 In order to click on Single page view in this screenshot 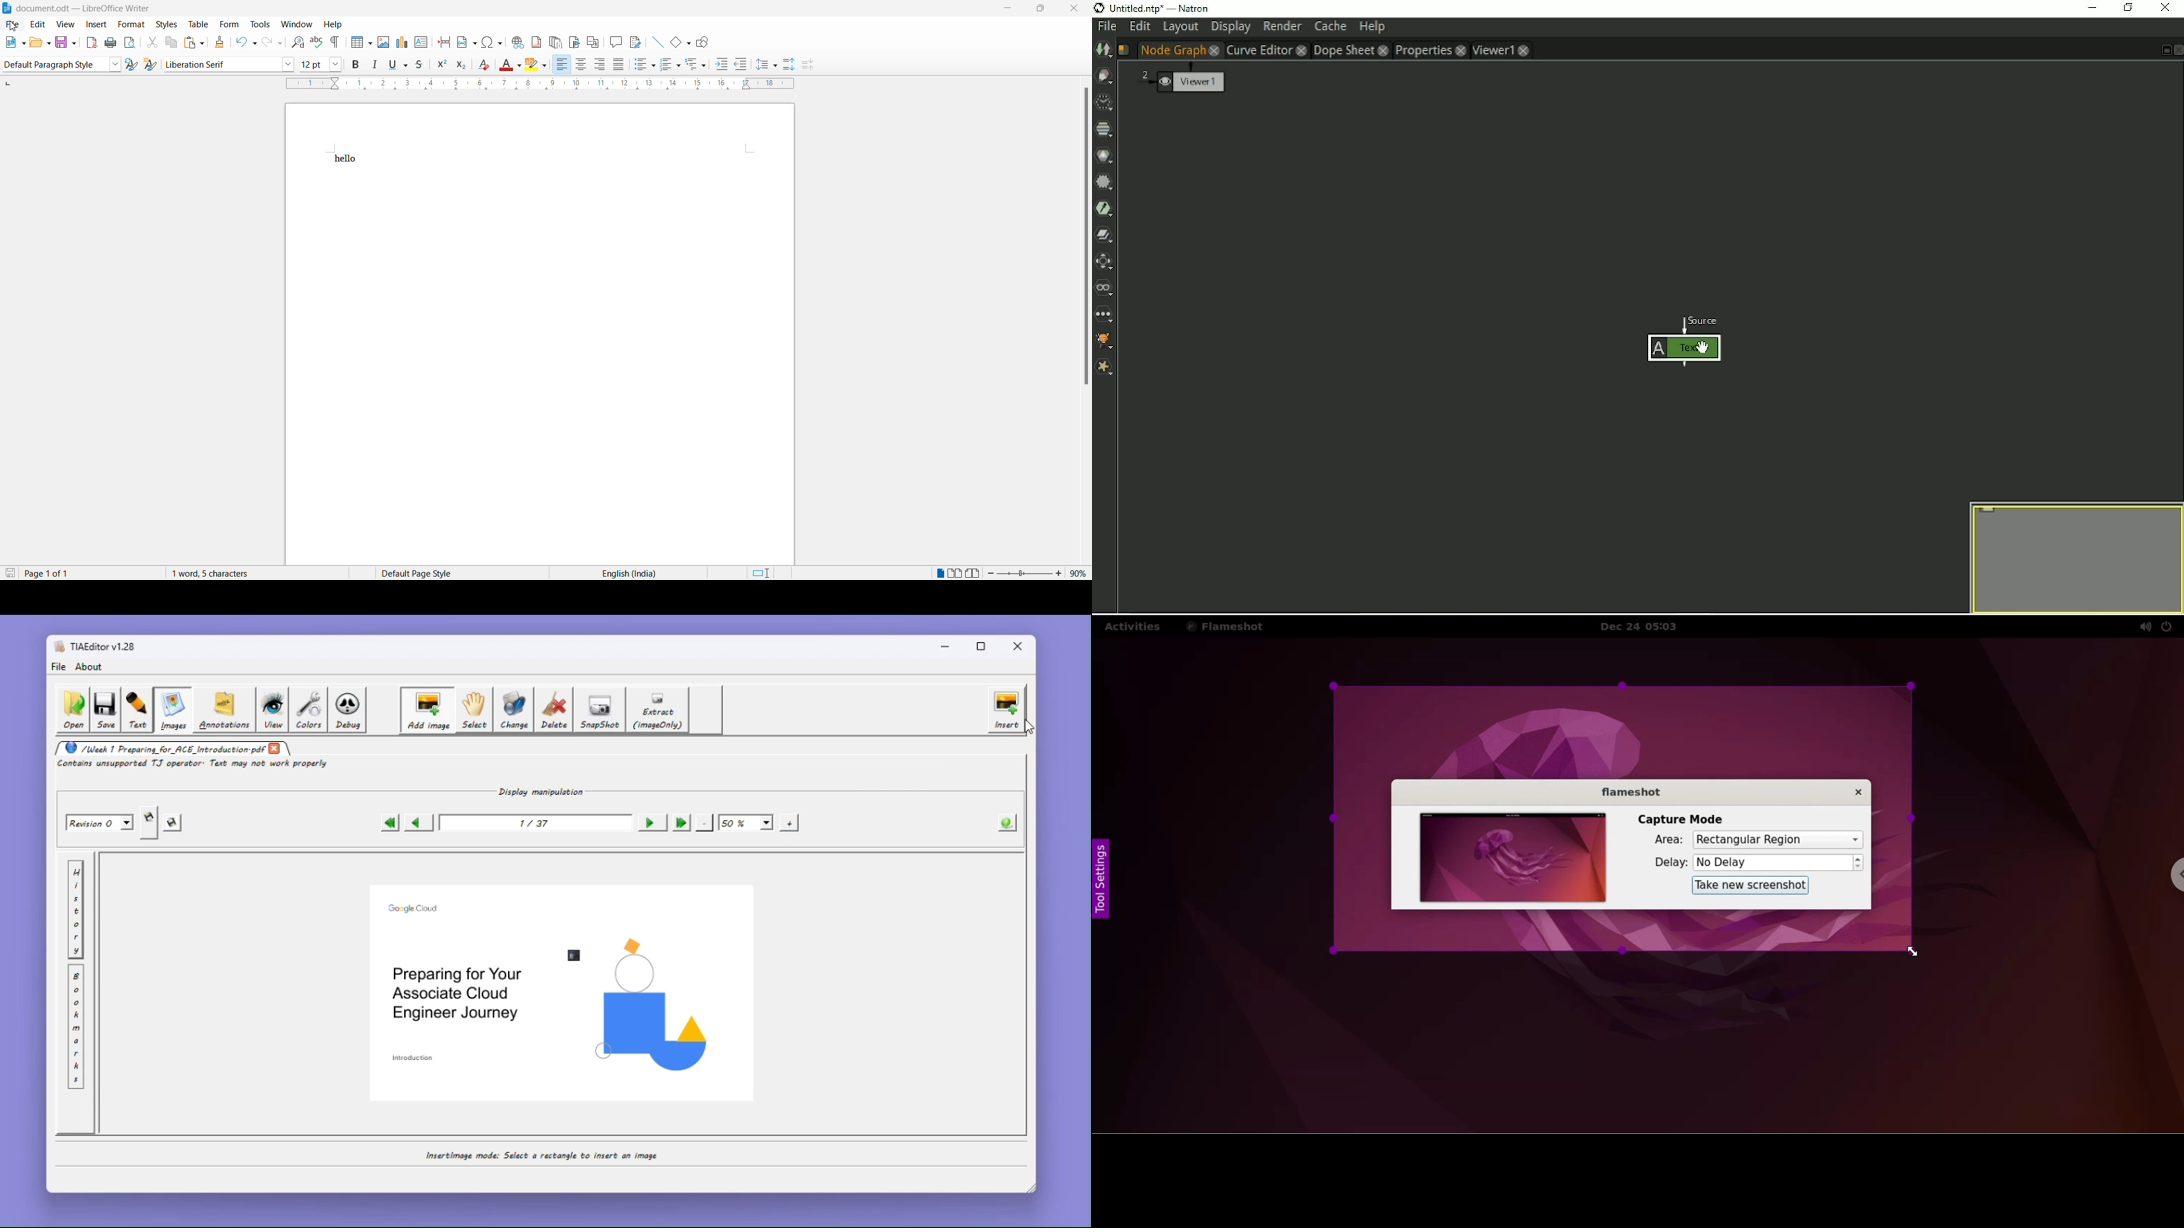, I will do `click(939, 573)`.